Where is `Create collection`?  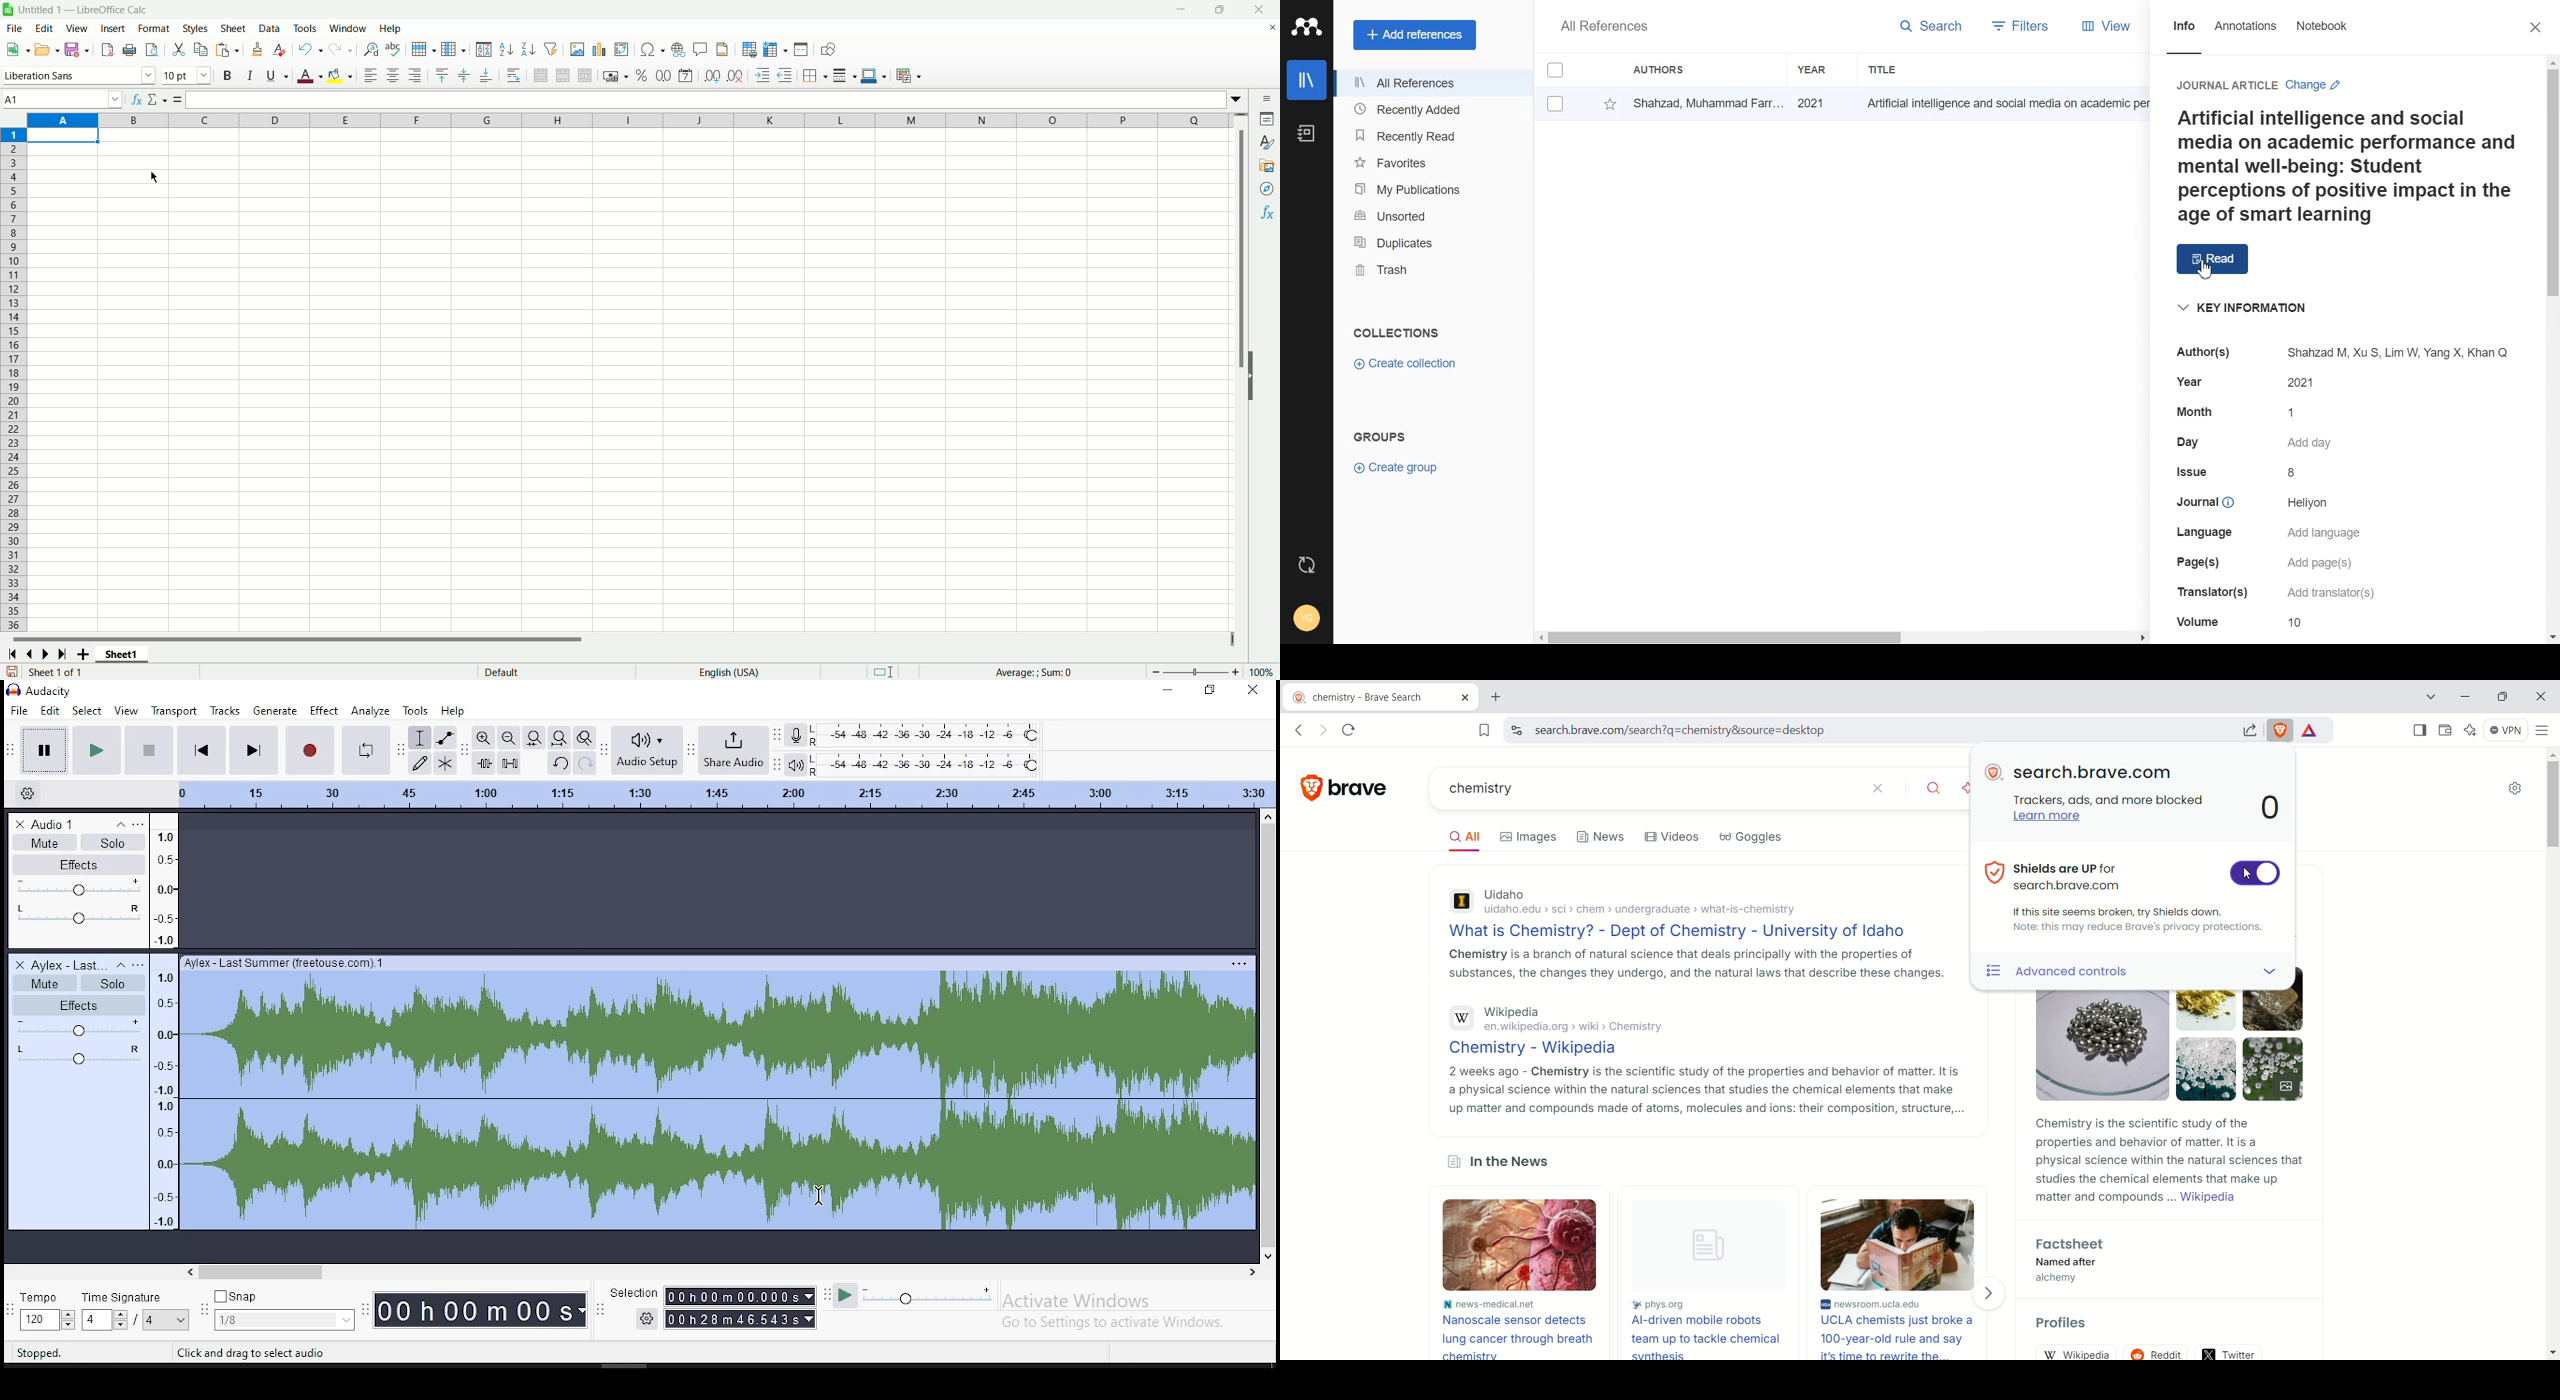
Create collection is located at coordinates (1406, 363).